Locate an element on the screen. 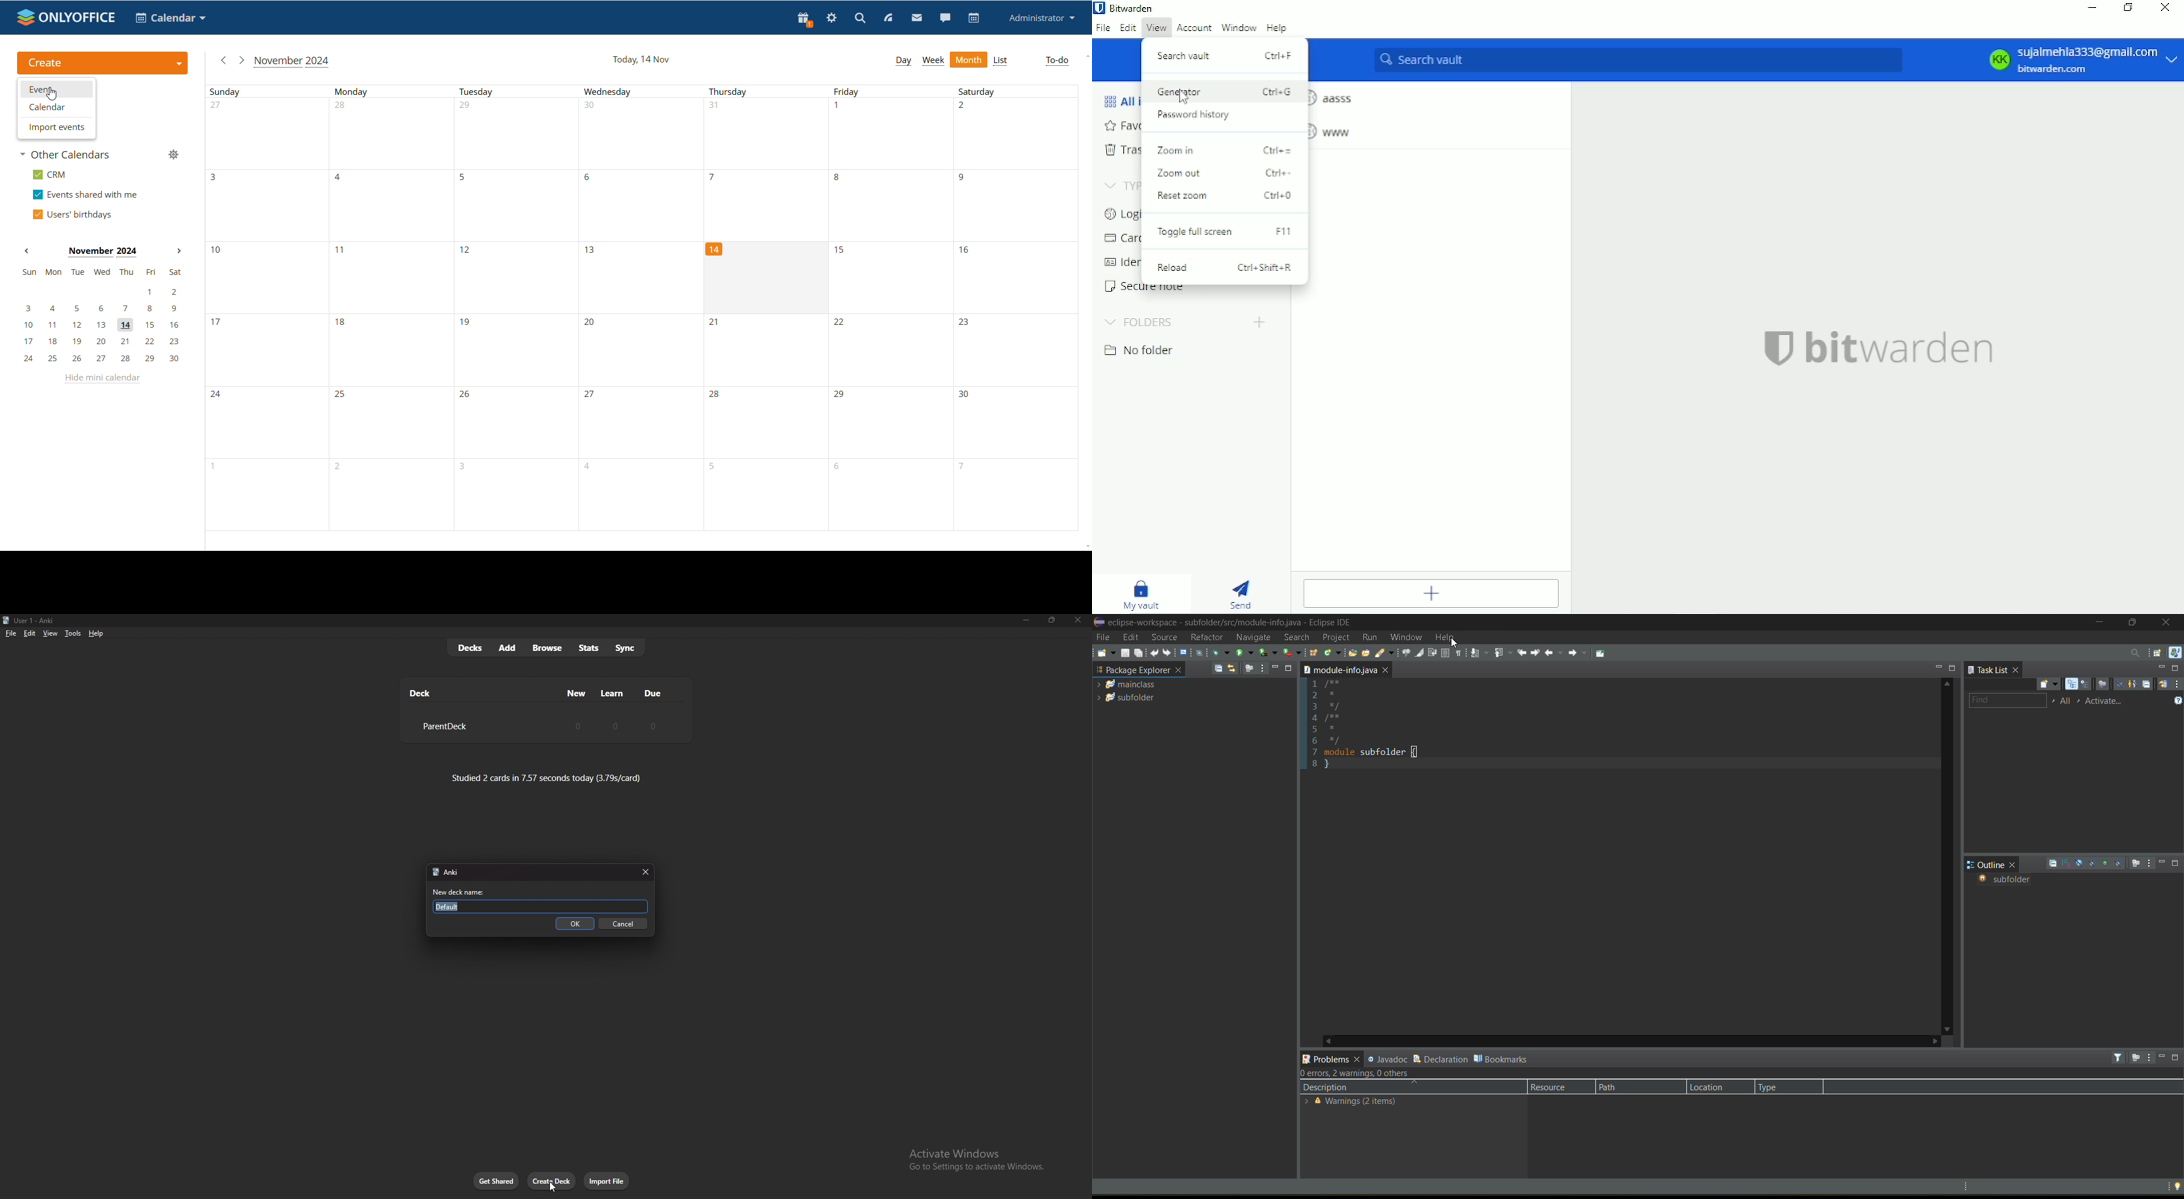 Image resolution: width=2184 pixels, height=1204 pixels. deck is located at coordinates (421, 693).